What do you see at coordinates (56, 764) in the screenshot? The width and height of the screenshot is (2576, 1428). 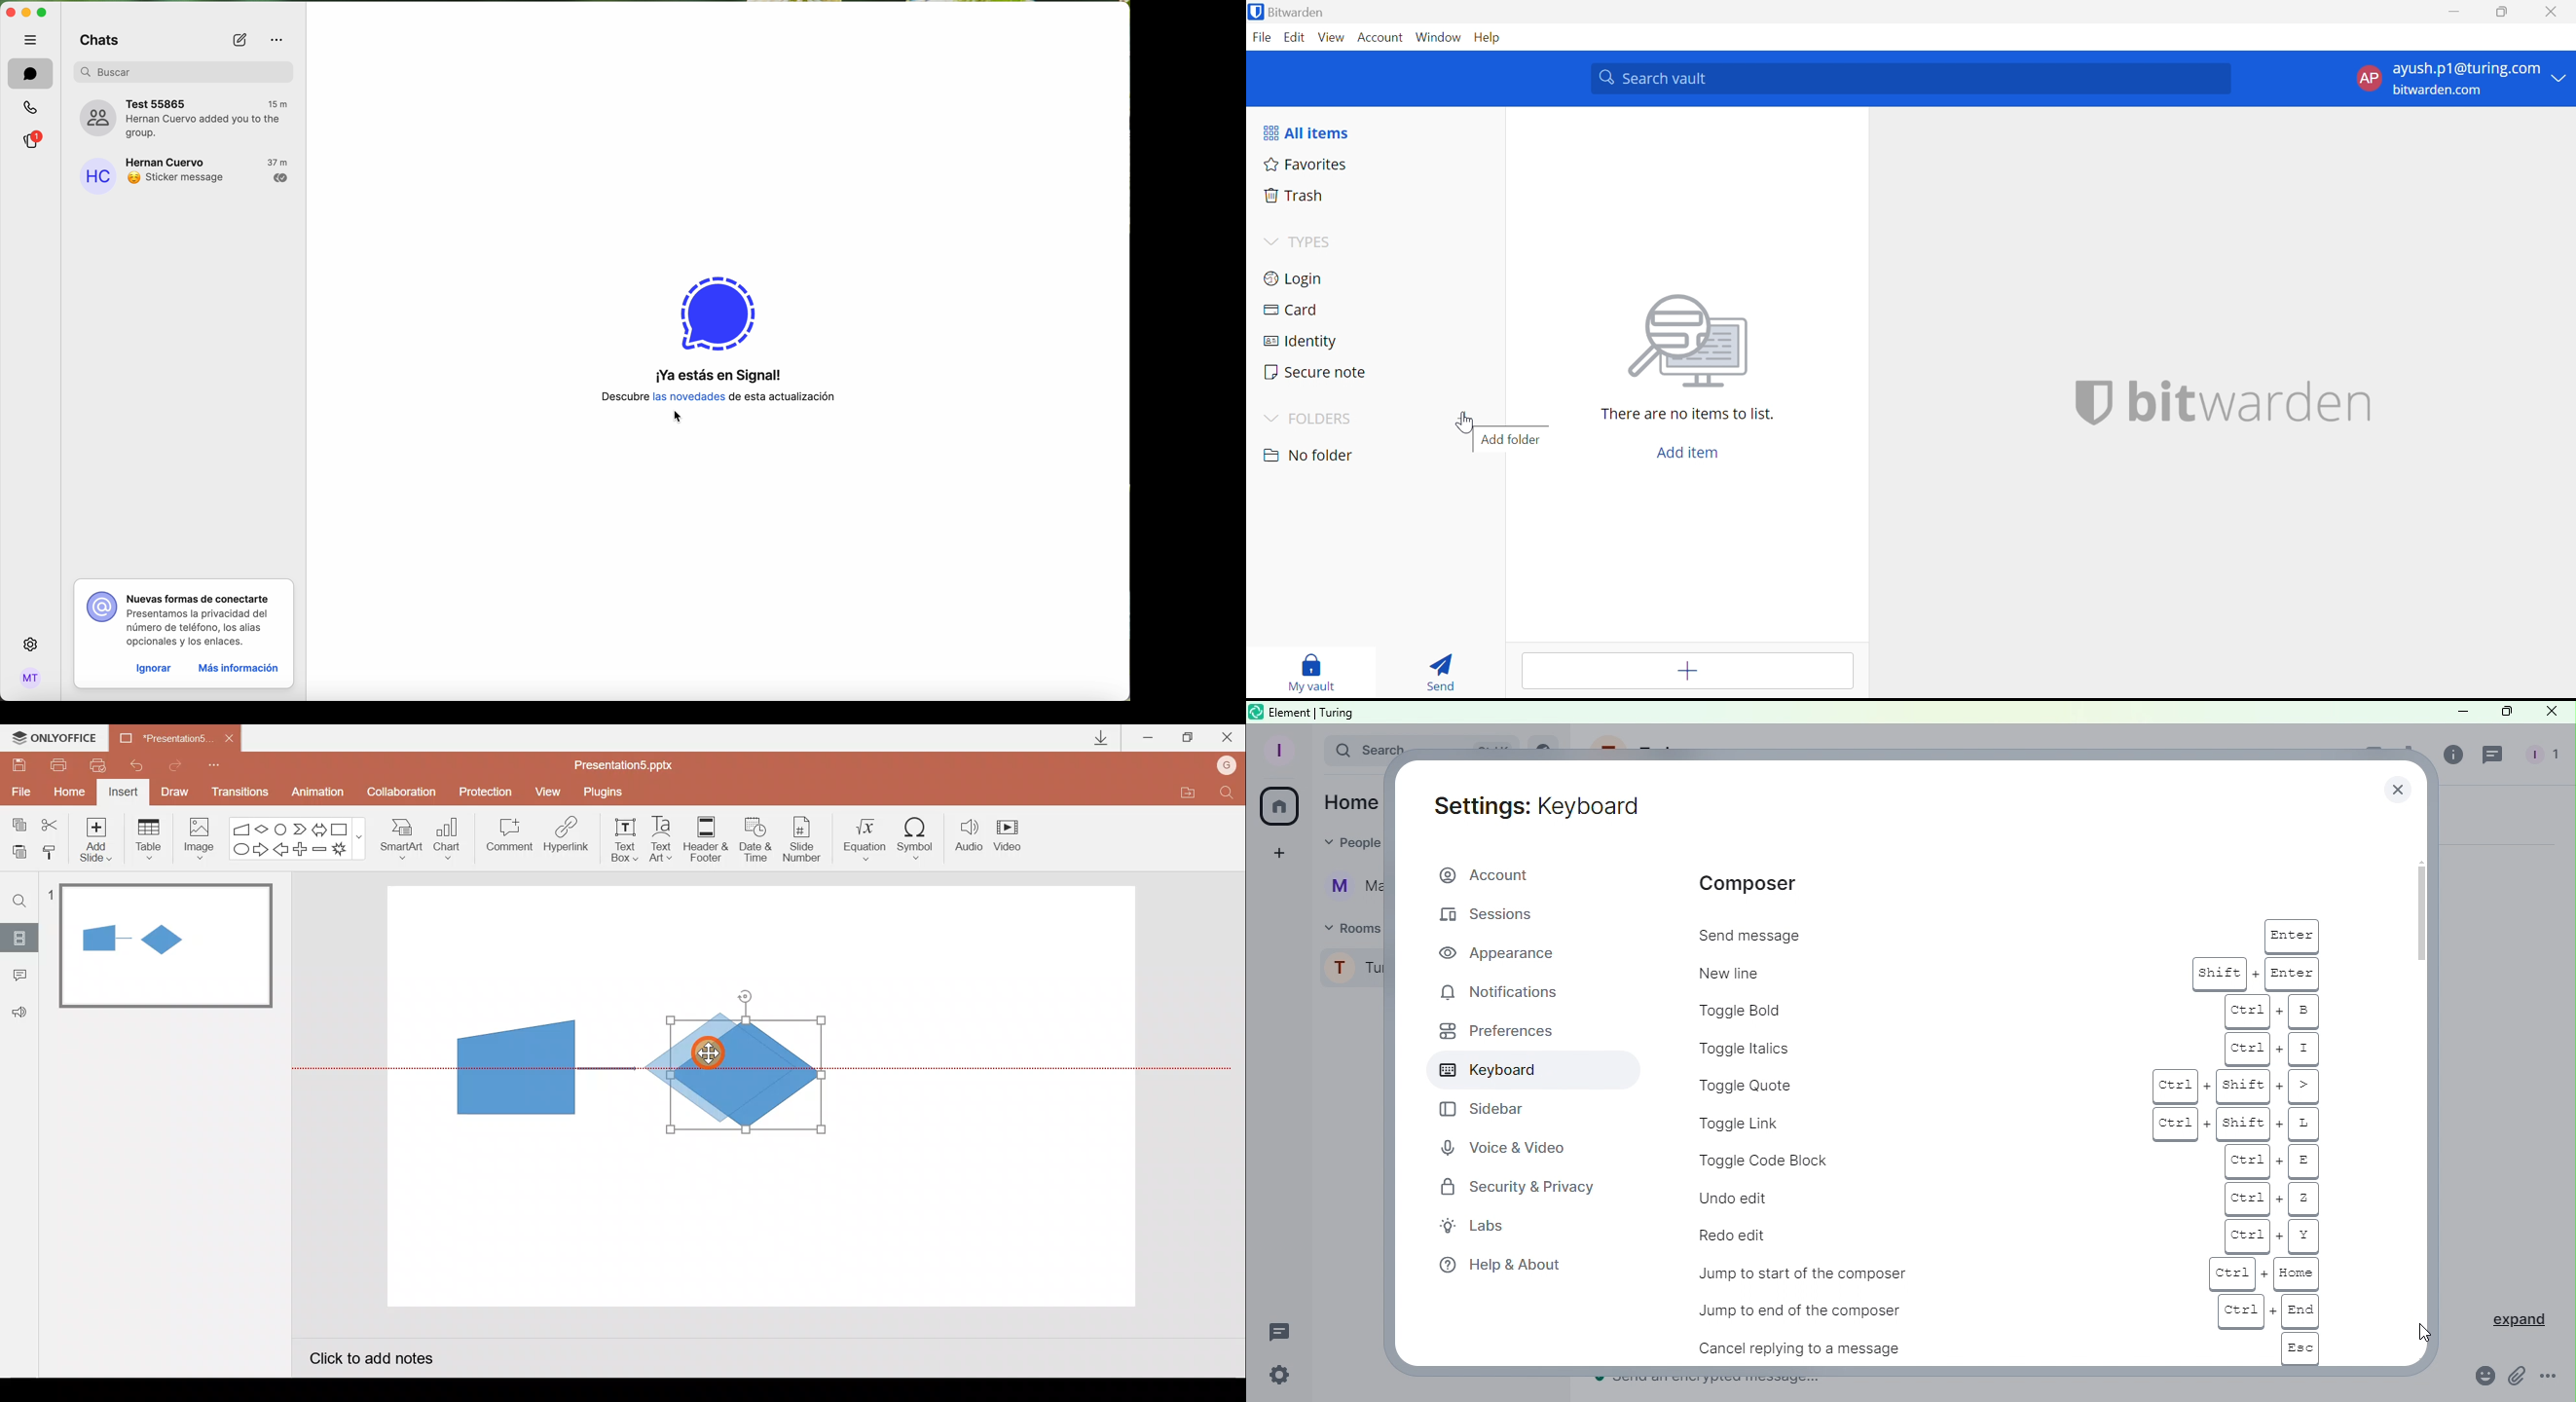 I see `Print file` at bounding box center [56, 764].